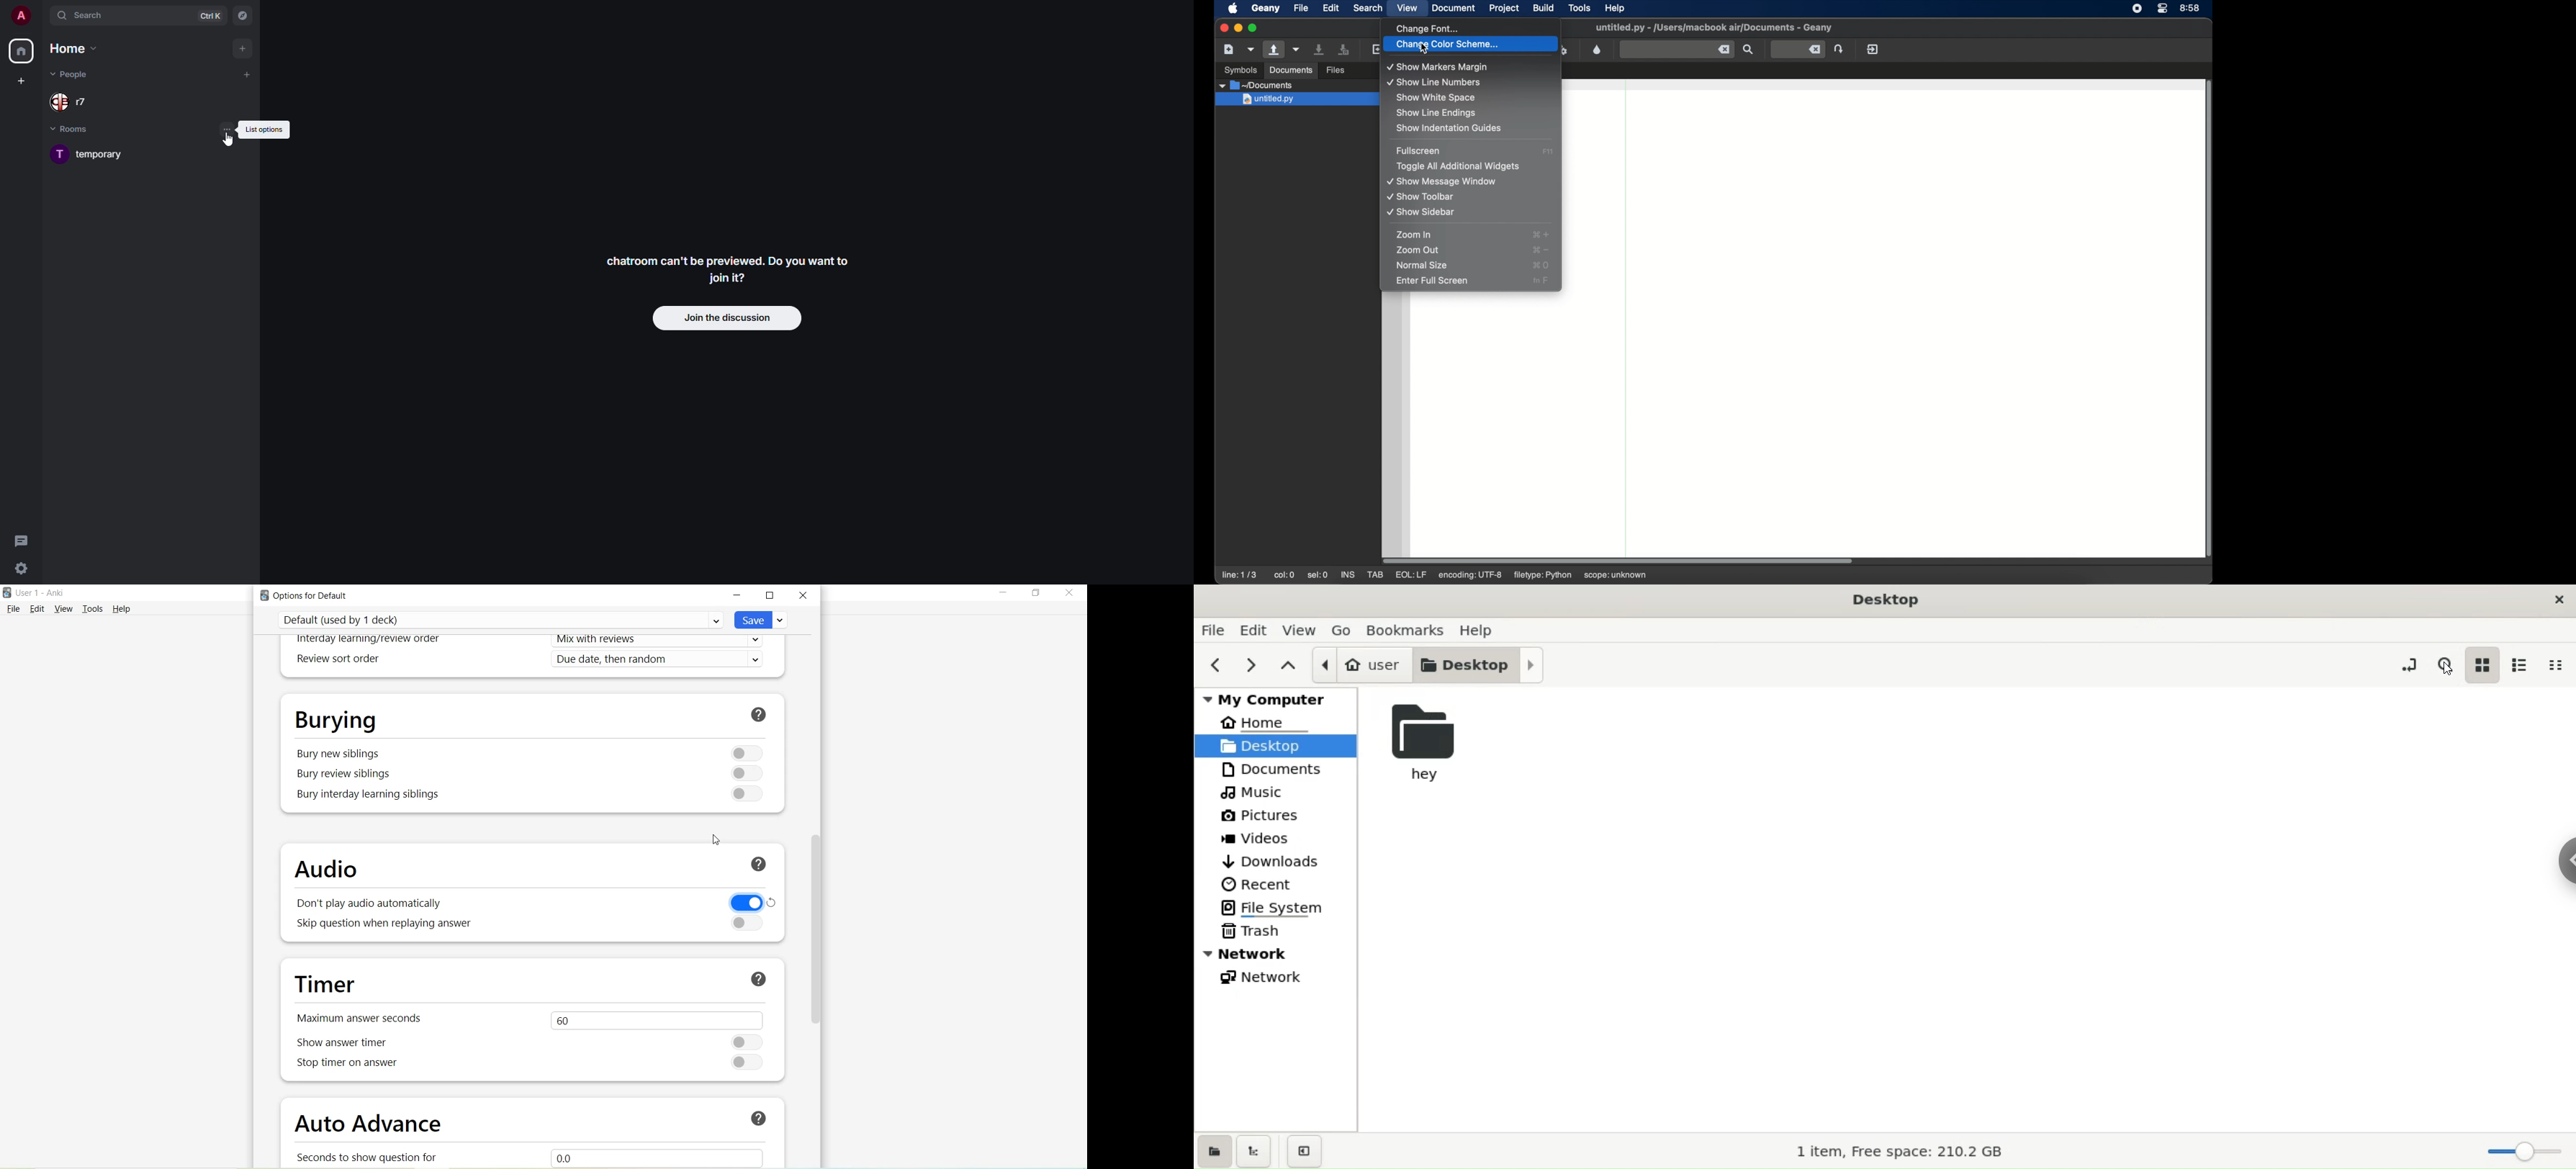  Describe the element at coordinates (1291, 70) in the screenshot. I see `documents` at that location.